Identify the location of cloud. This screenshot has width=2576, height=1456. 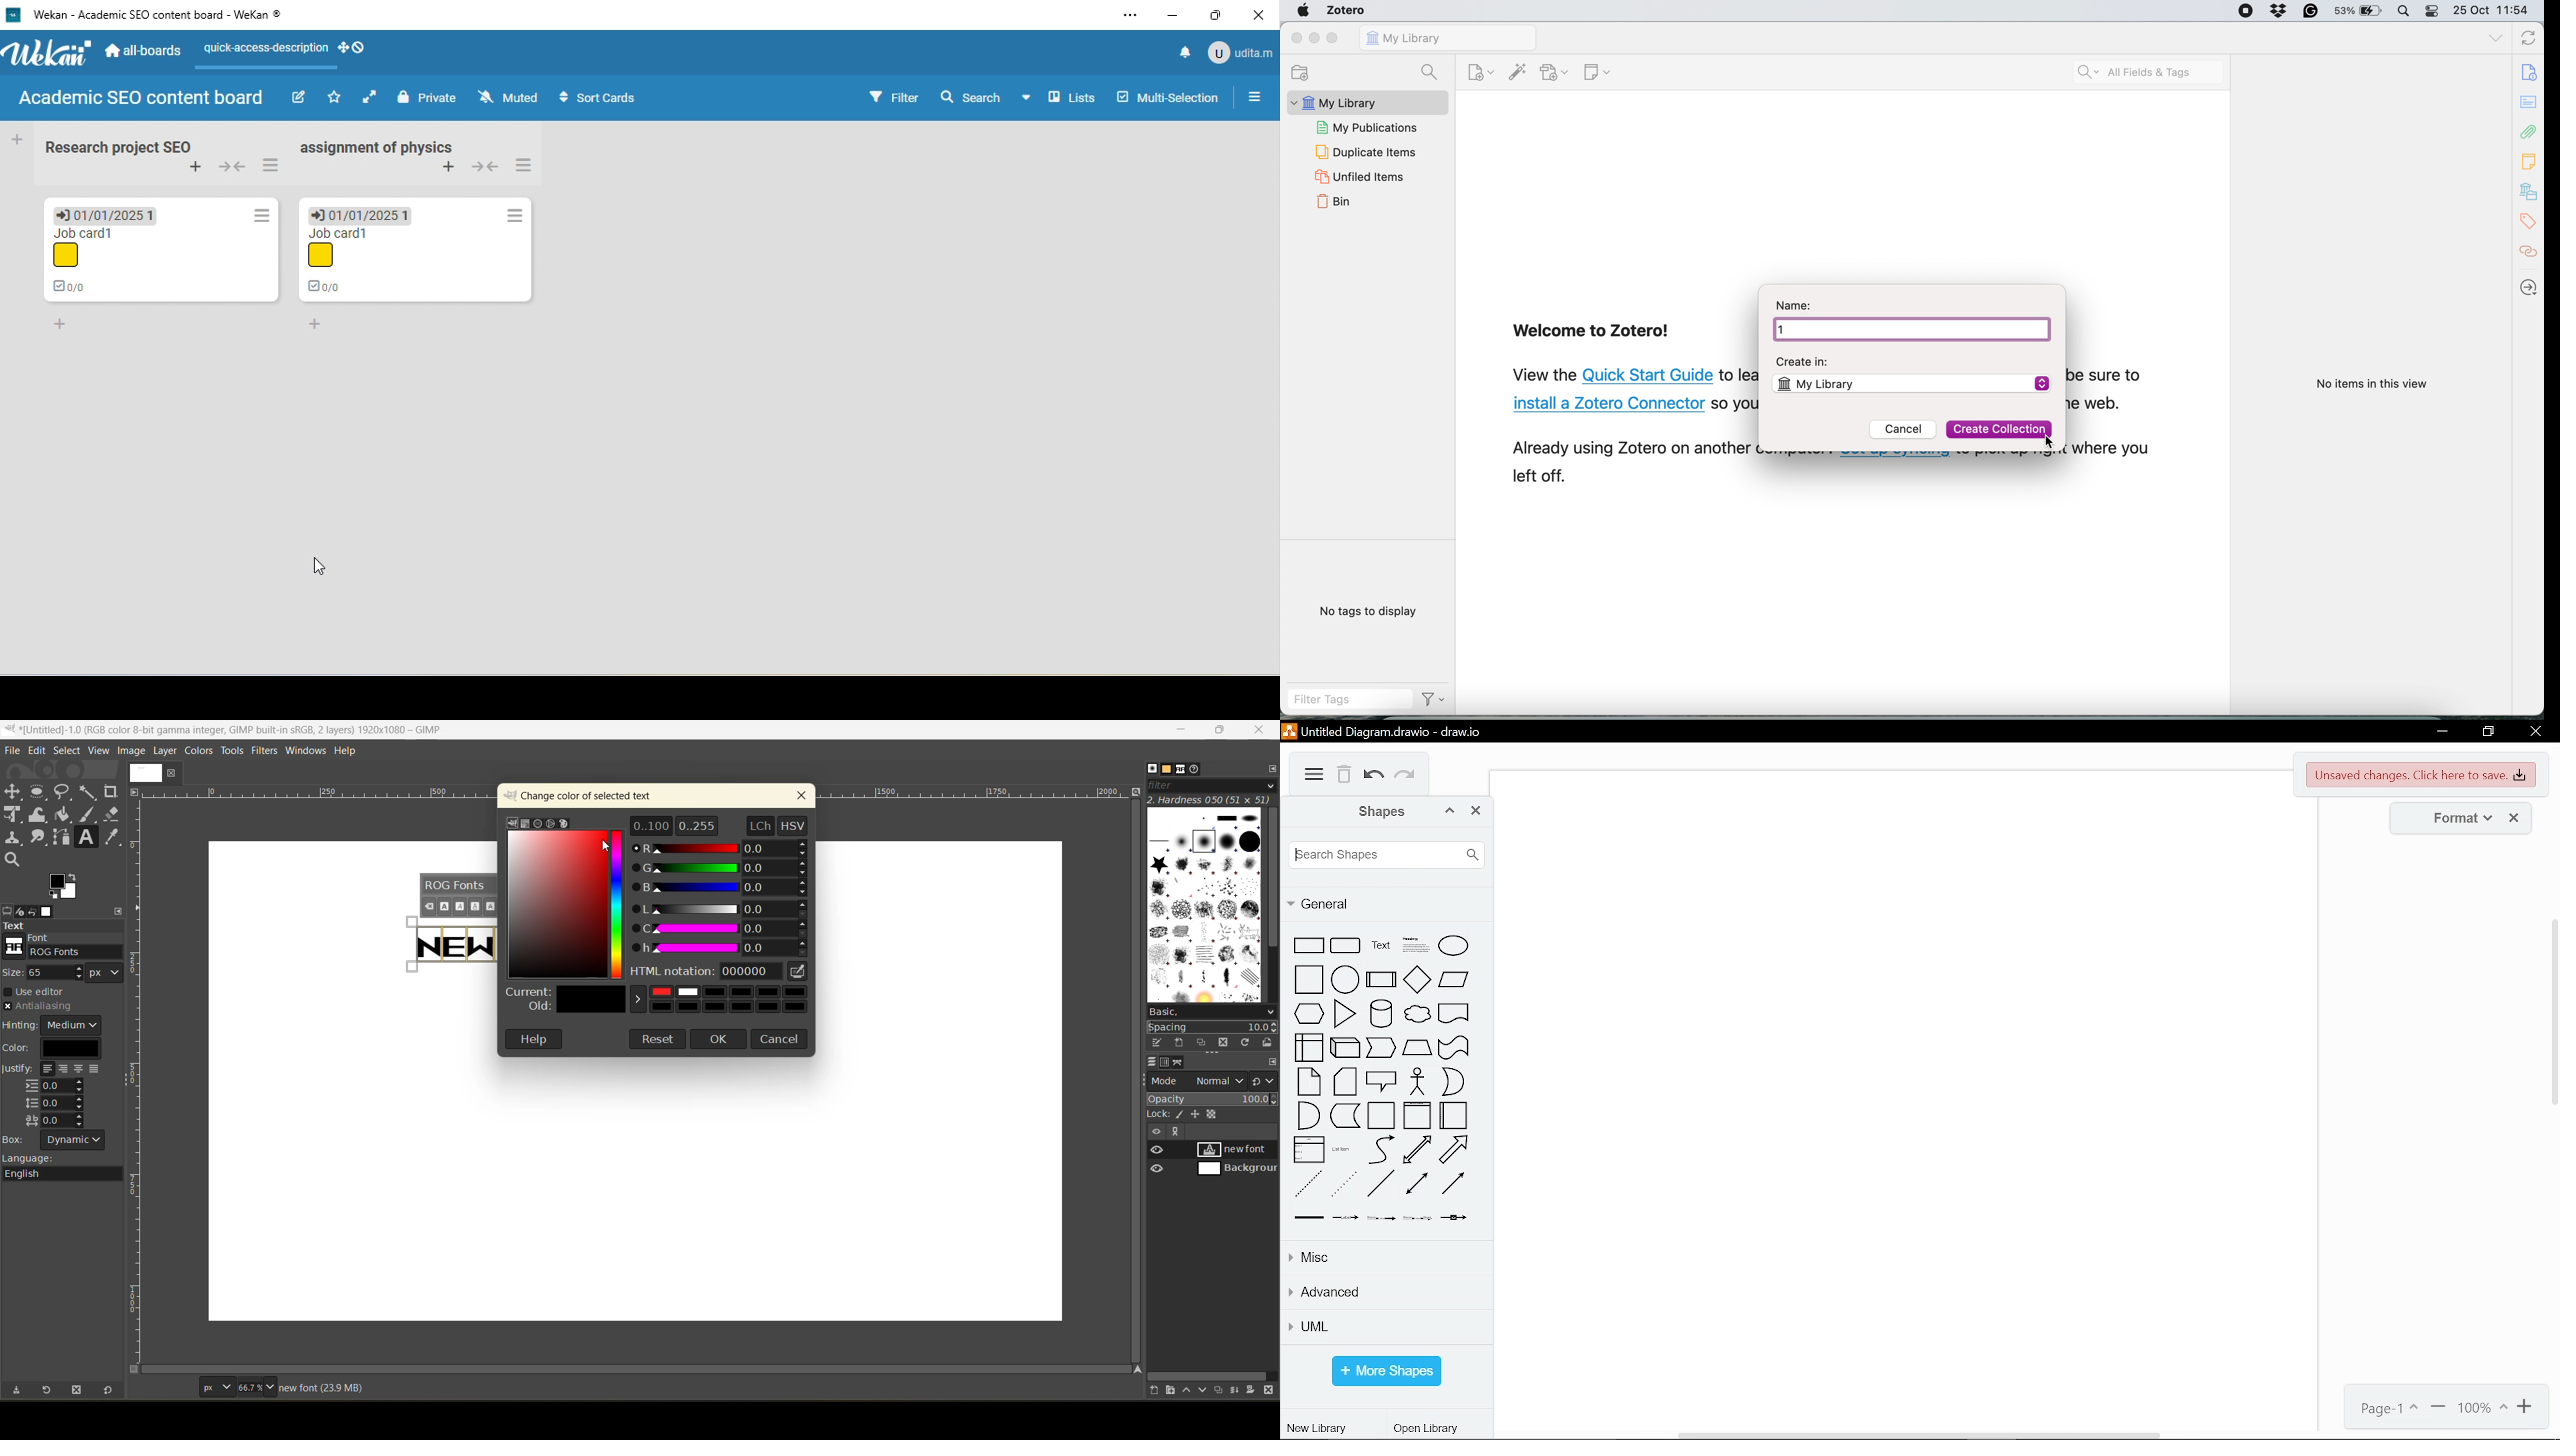
(1417, 1016).